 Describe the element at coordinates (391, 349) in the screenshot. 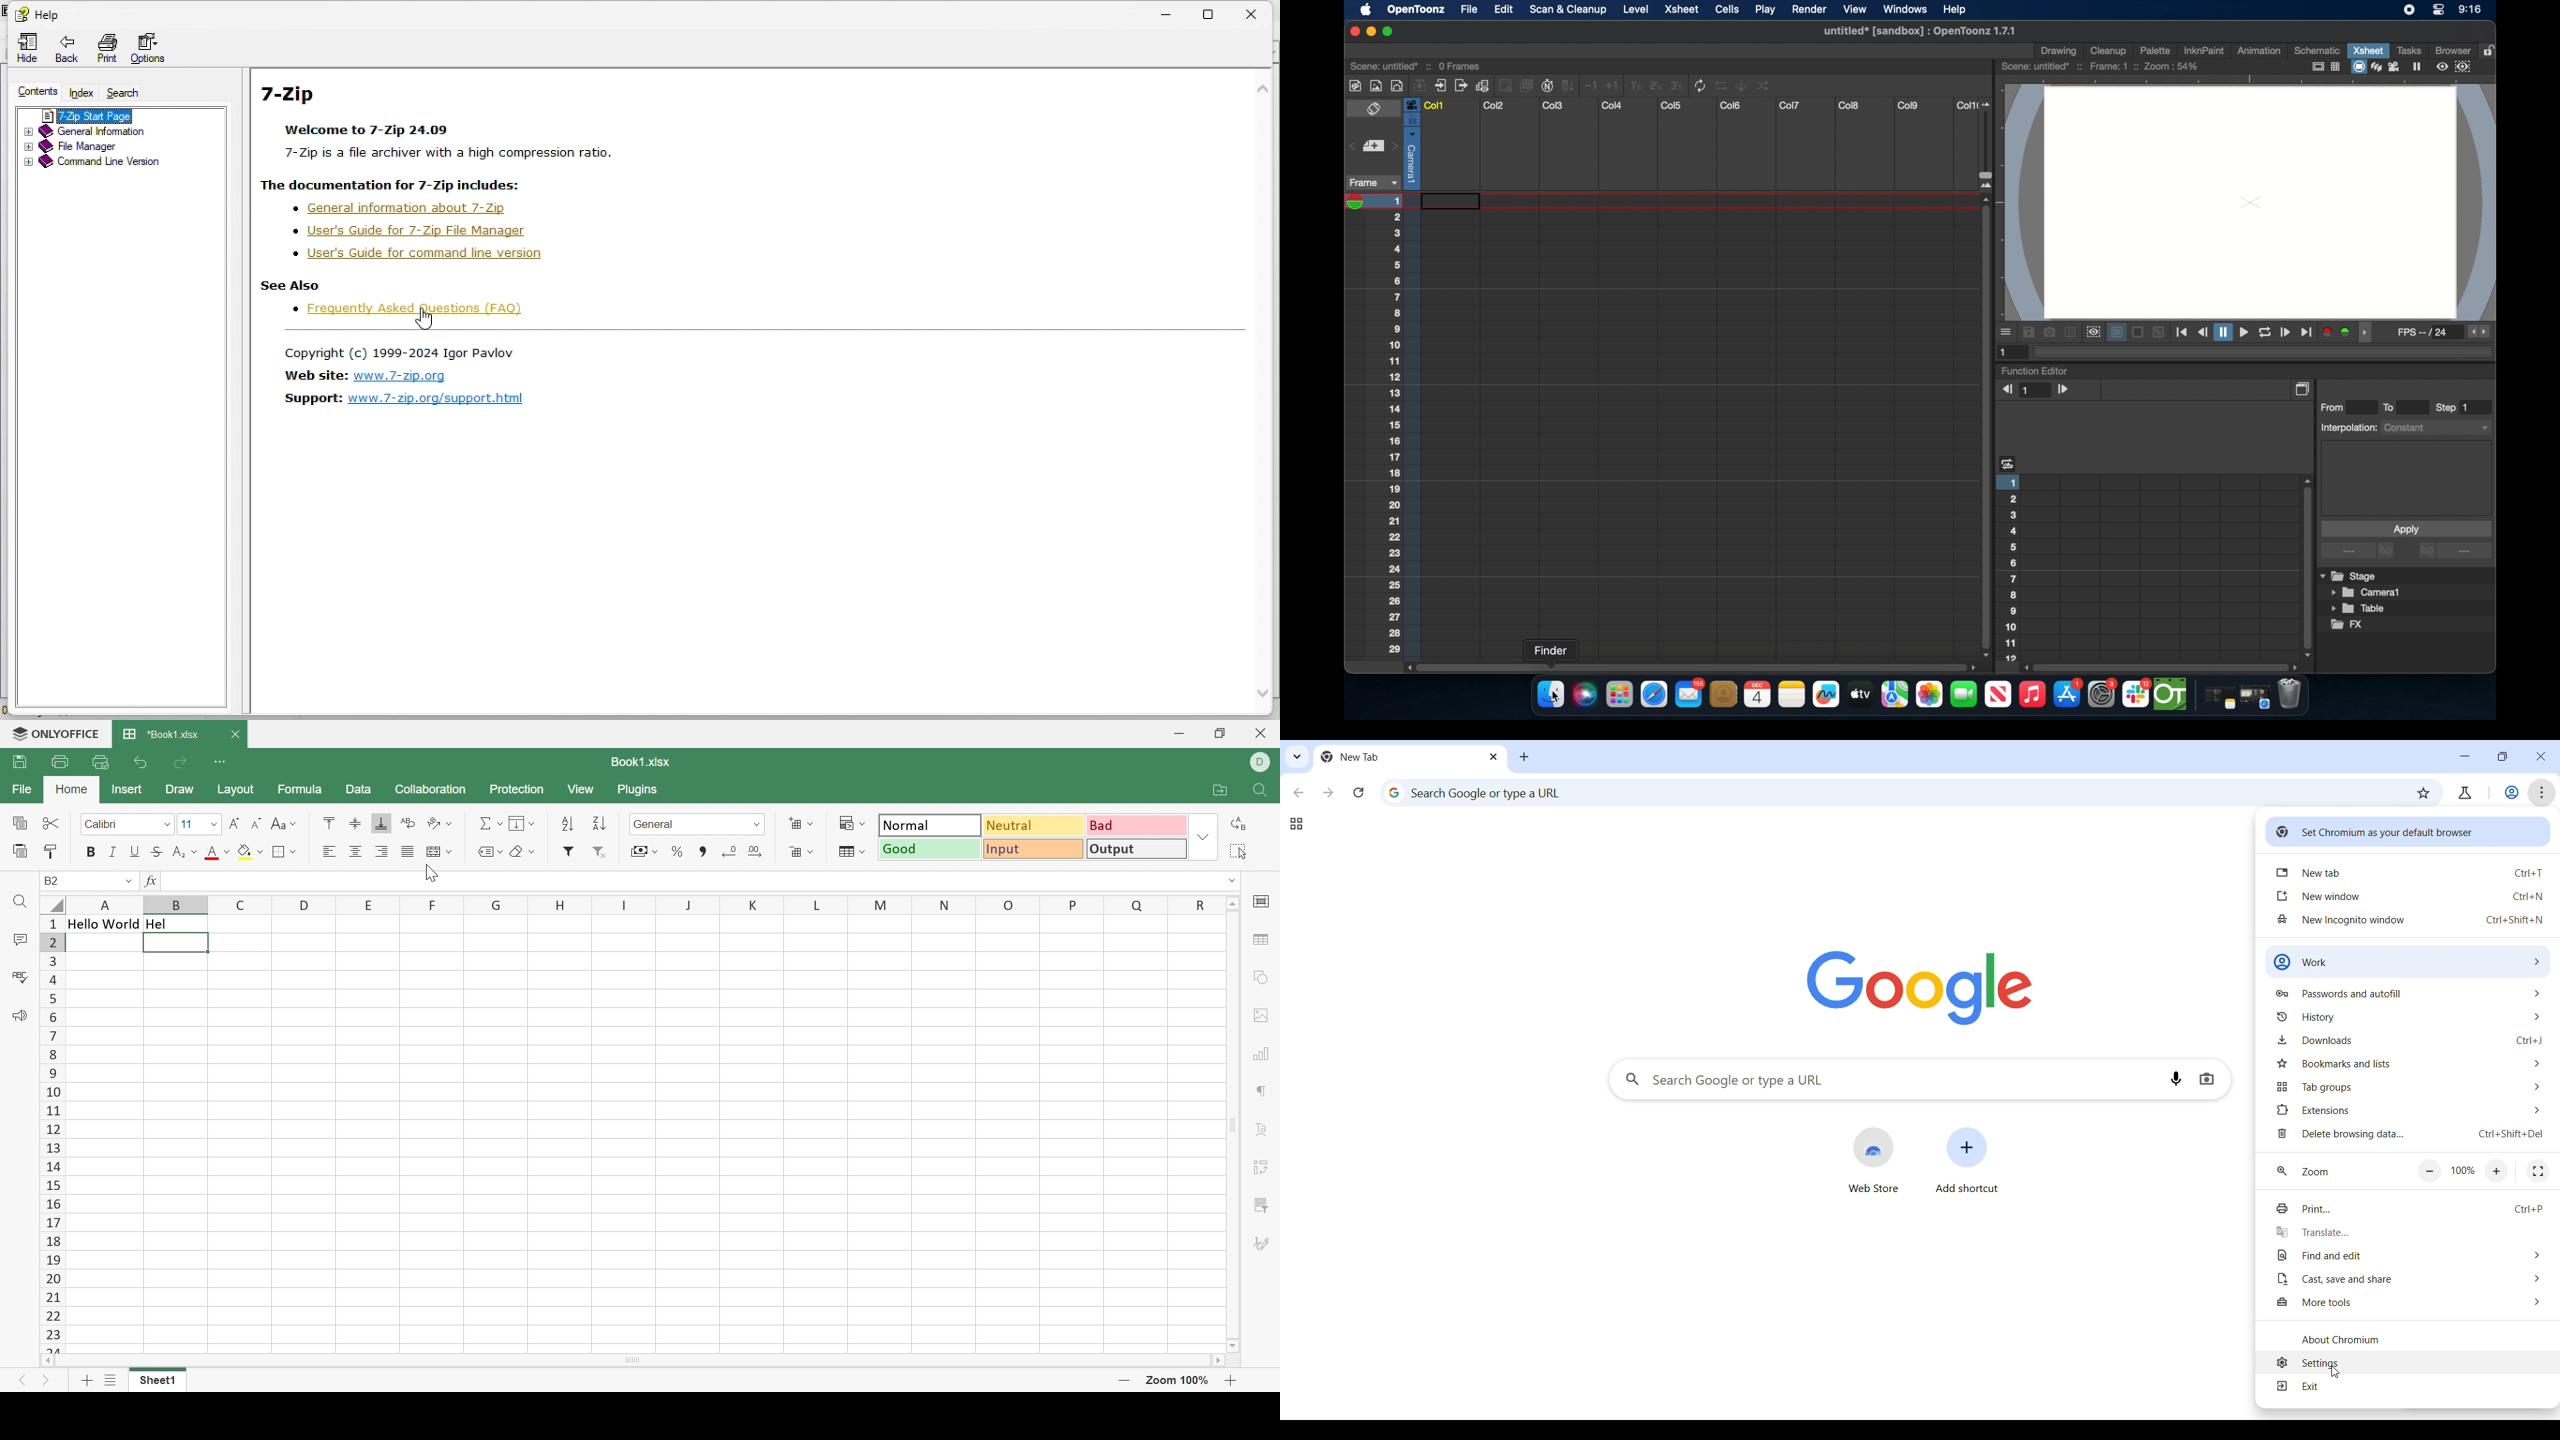

I see `Copyright(c) 1999-2024 Igor Pavlov` at that location.